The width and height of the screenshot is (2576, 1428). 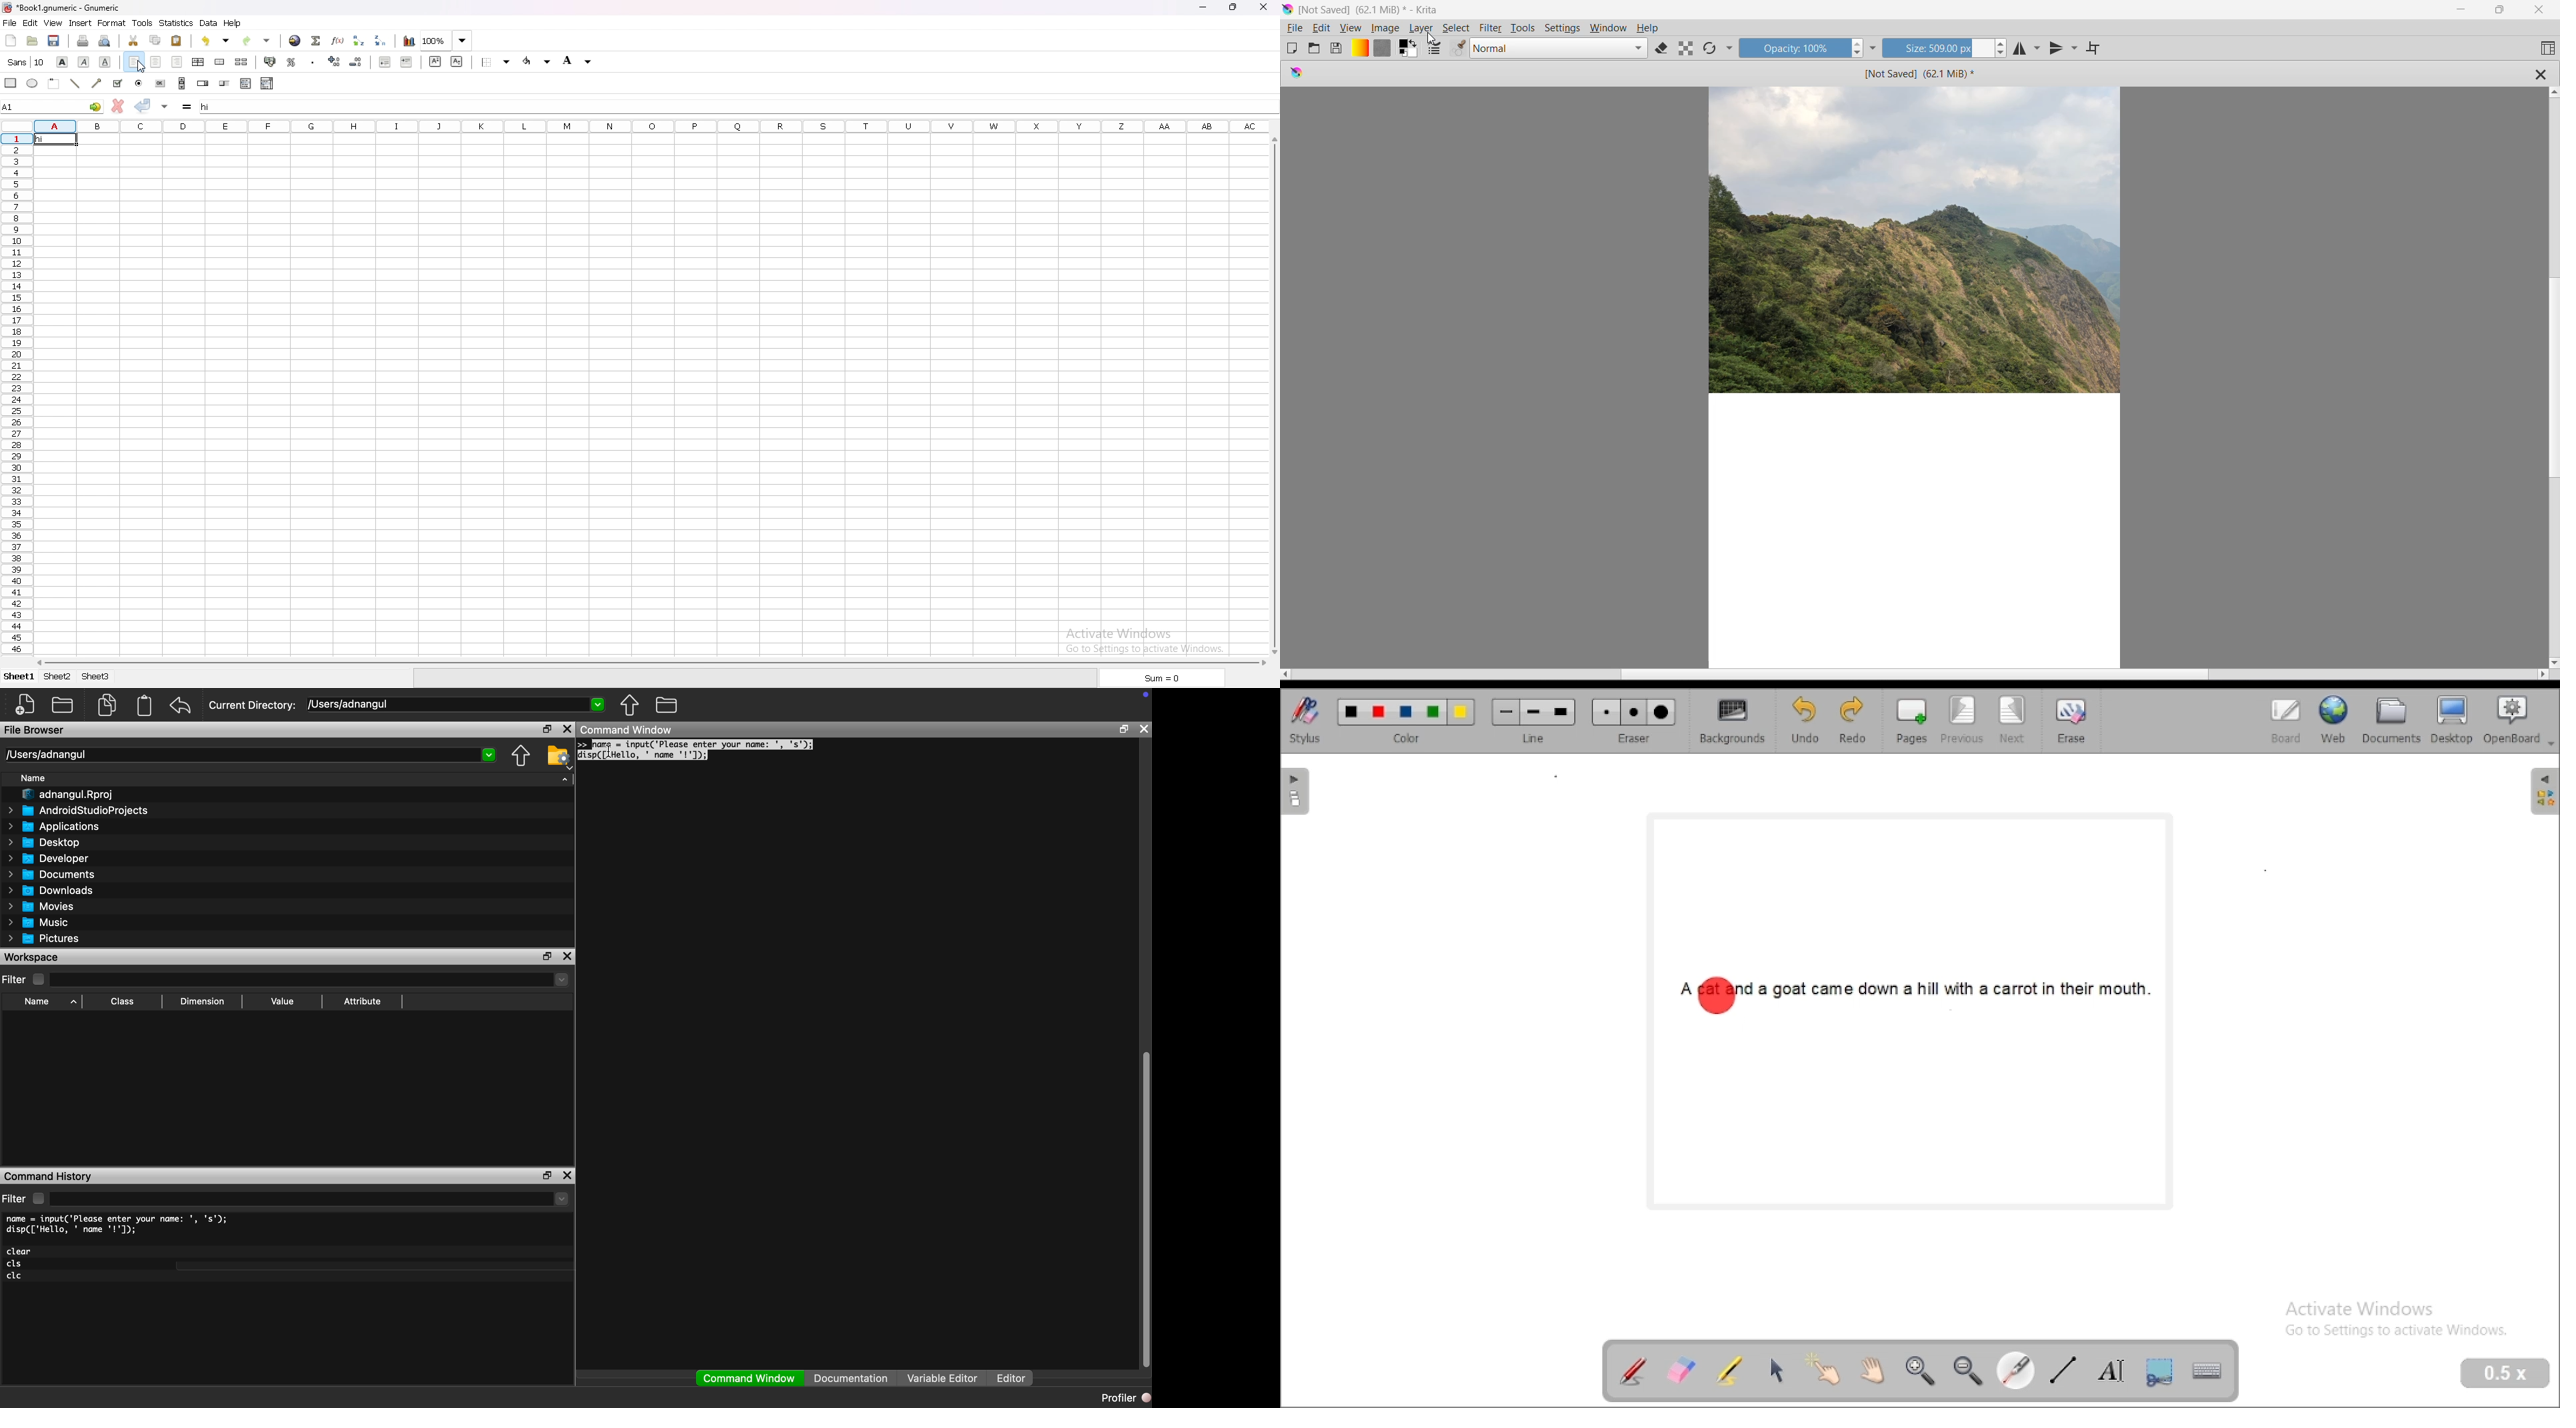 I want to click on scroll bar, so click(x=1270, y=395).